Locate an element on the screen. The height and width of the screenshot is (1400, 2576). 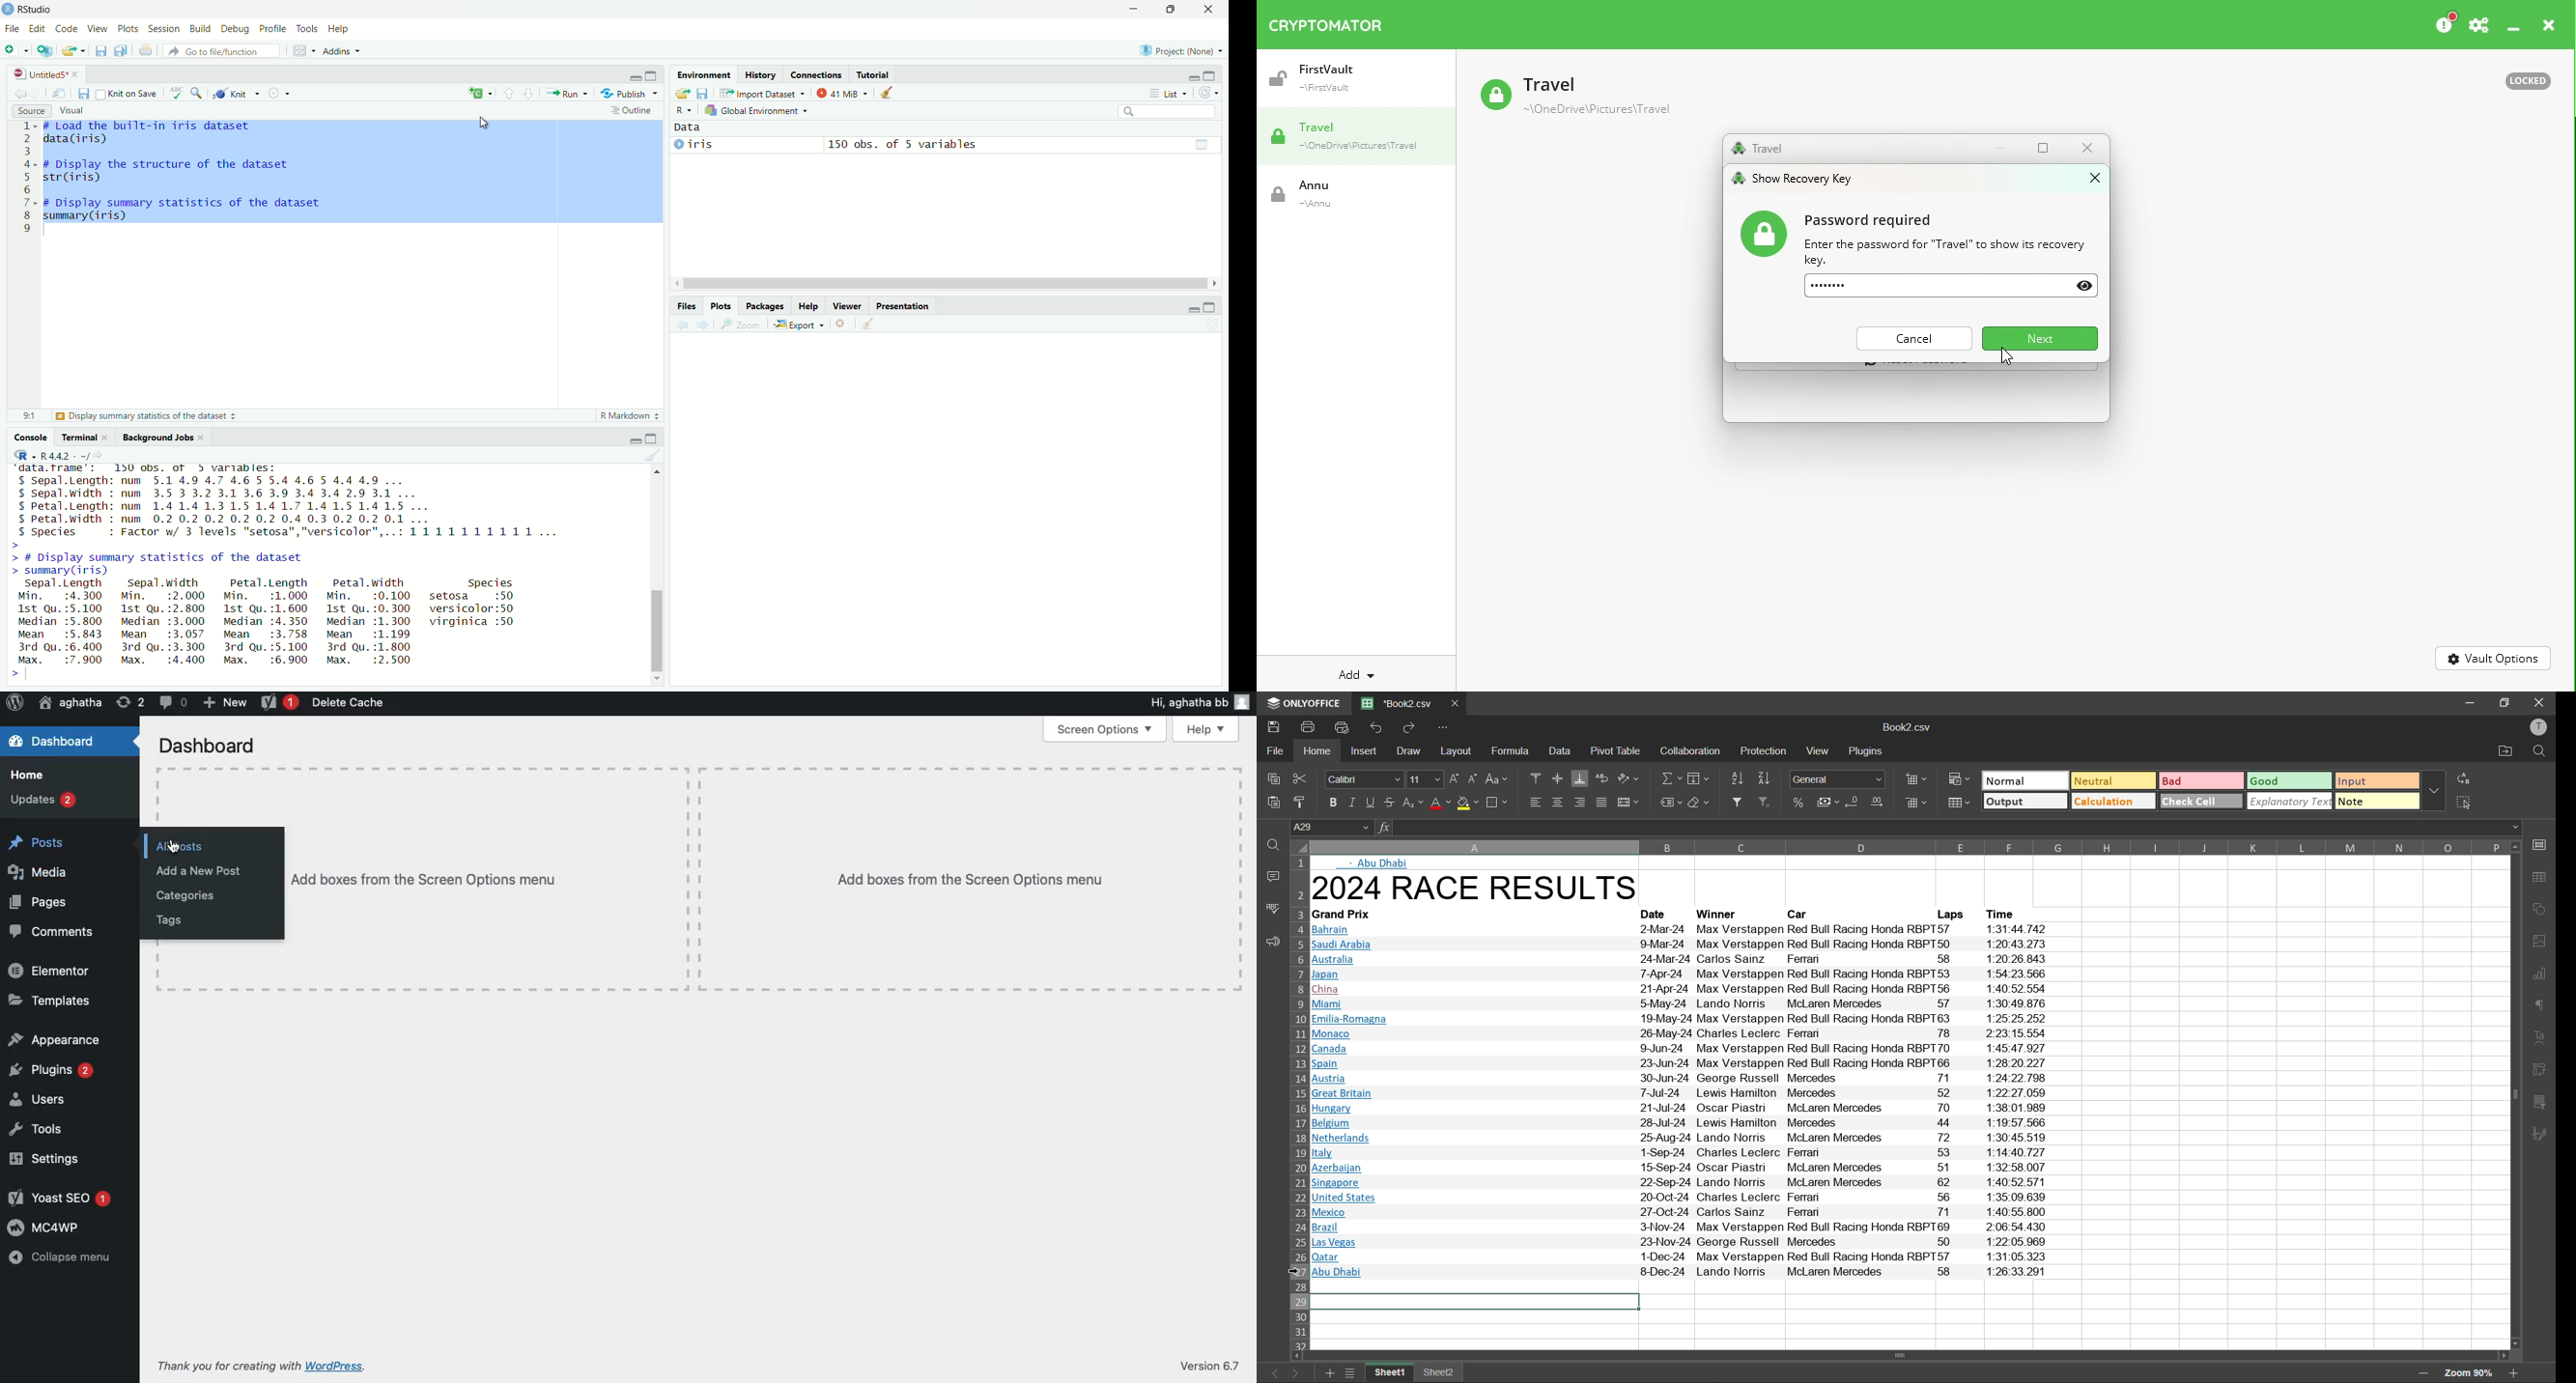
home is located at coordinates (1314, 750).